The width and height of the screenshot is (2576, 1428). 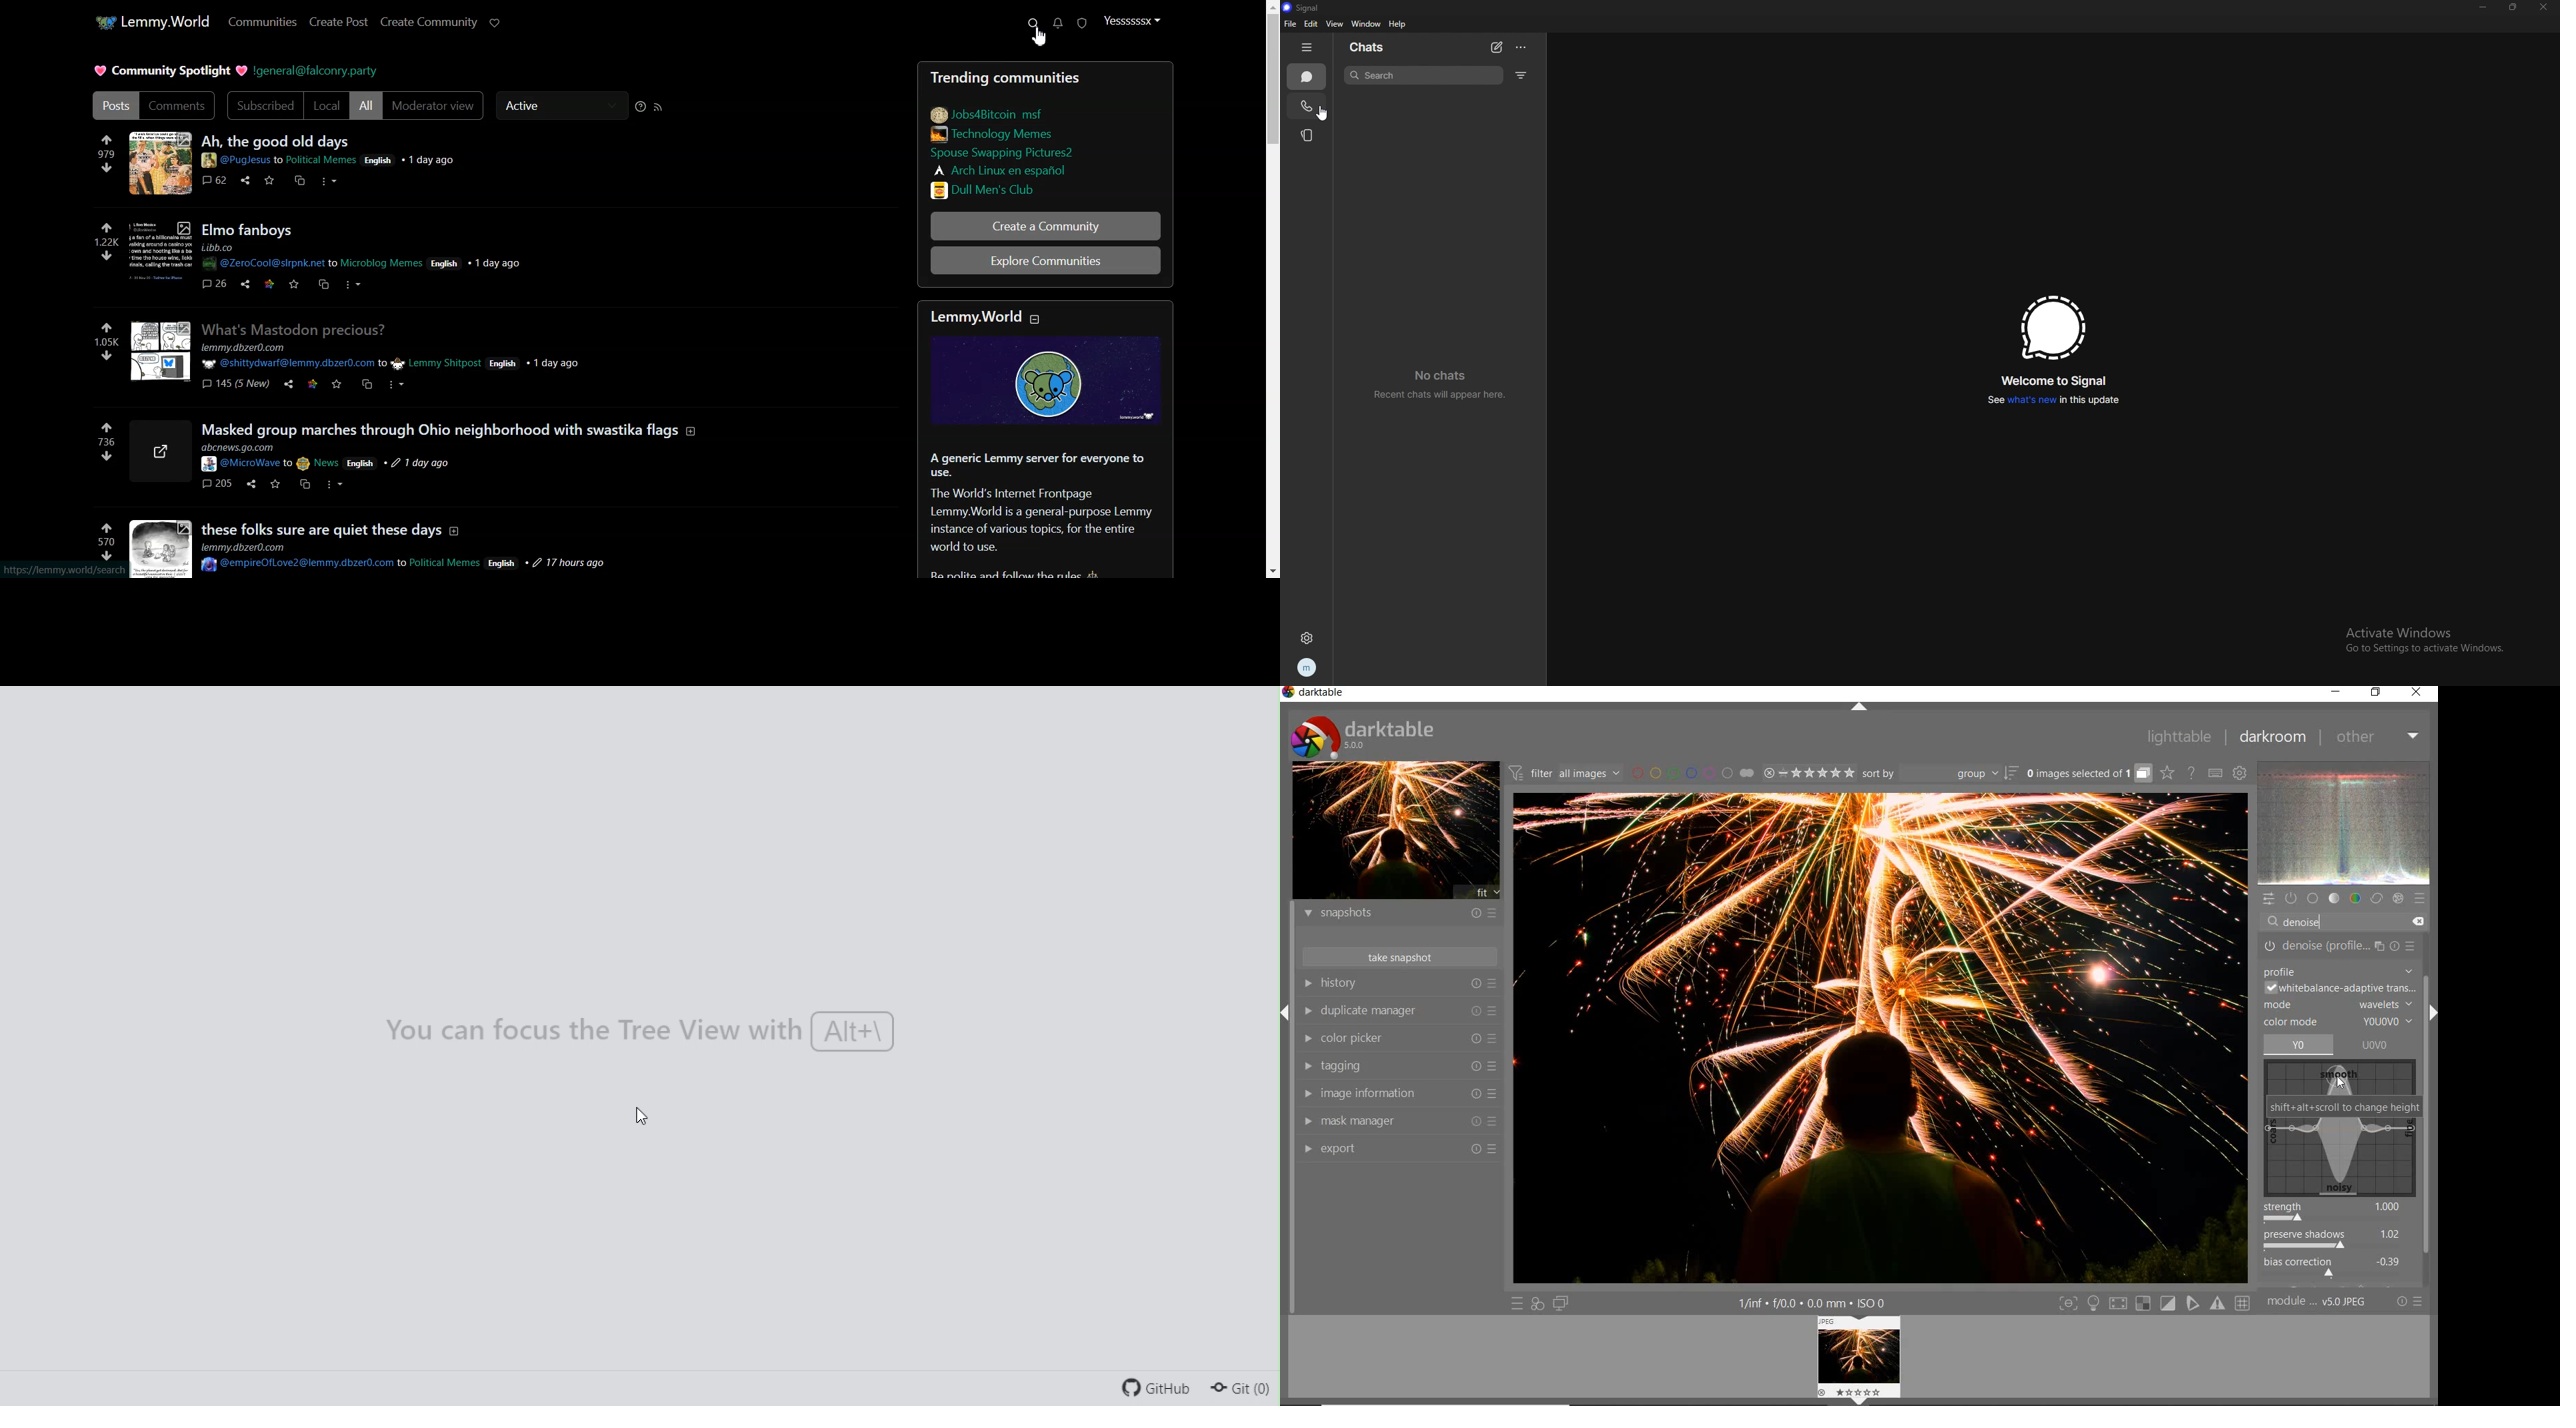 What do you see at coordinates (449, 429) in the screenshot?
I see `post` at bounding box center [449, 429].